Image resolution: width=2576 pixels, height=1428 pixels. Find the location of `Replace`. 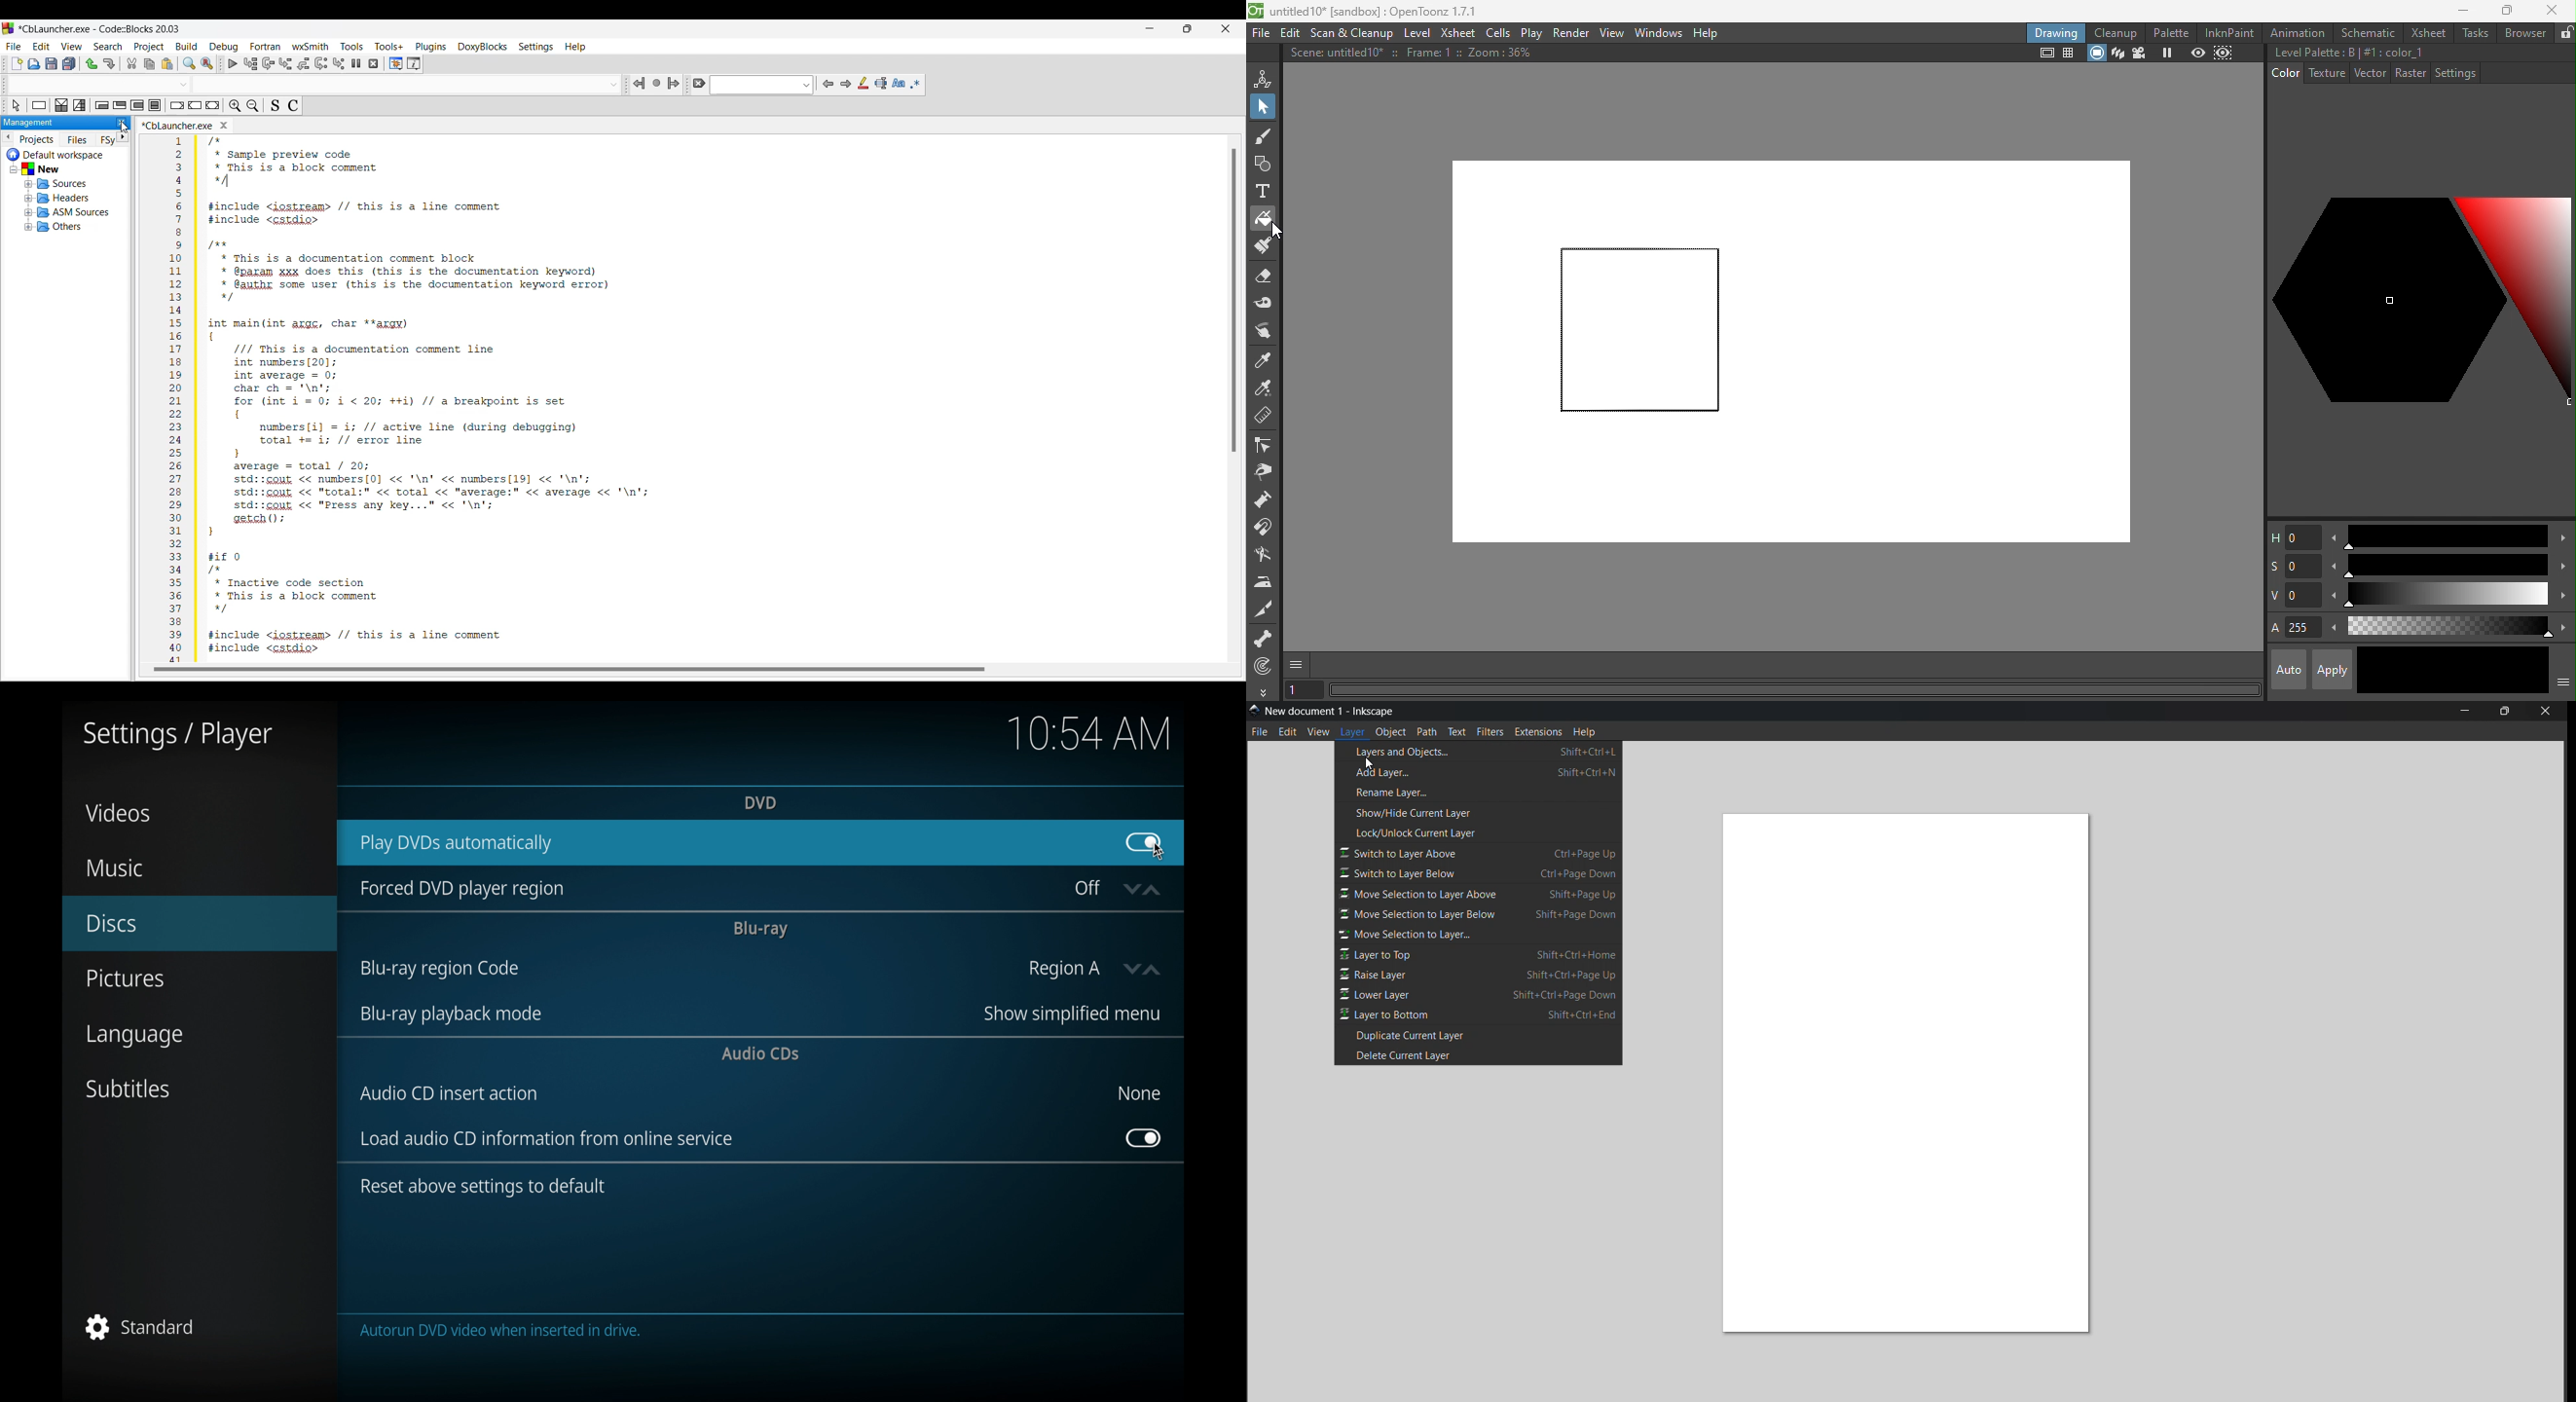

Replace is located at coordinates (207, 64).